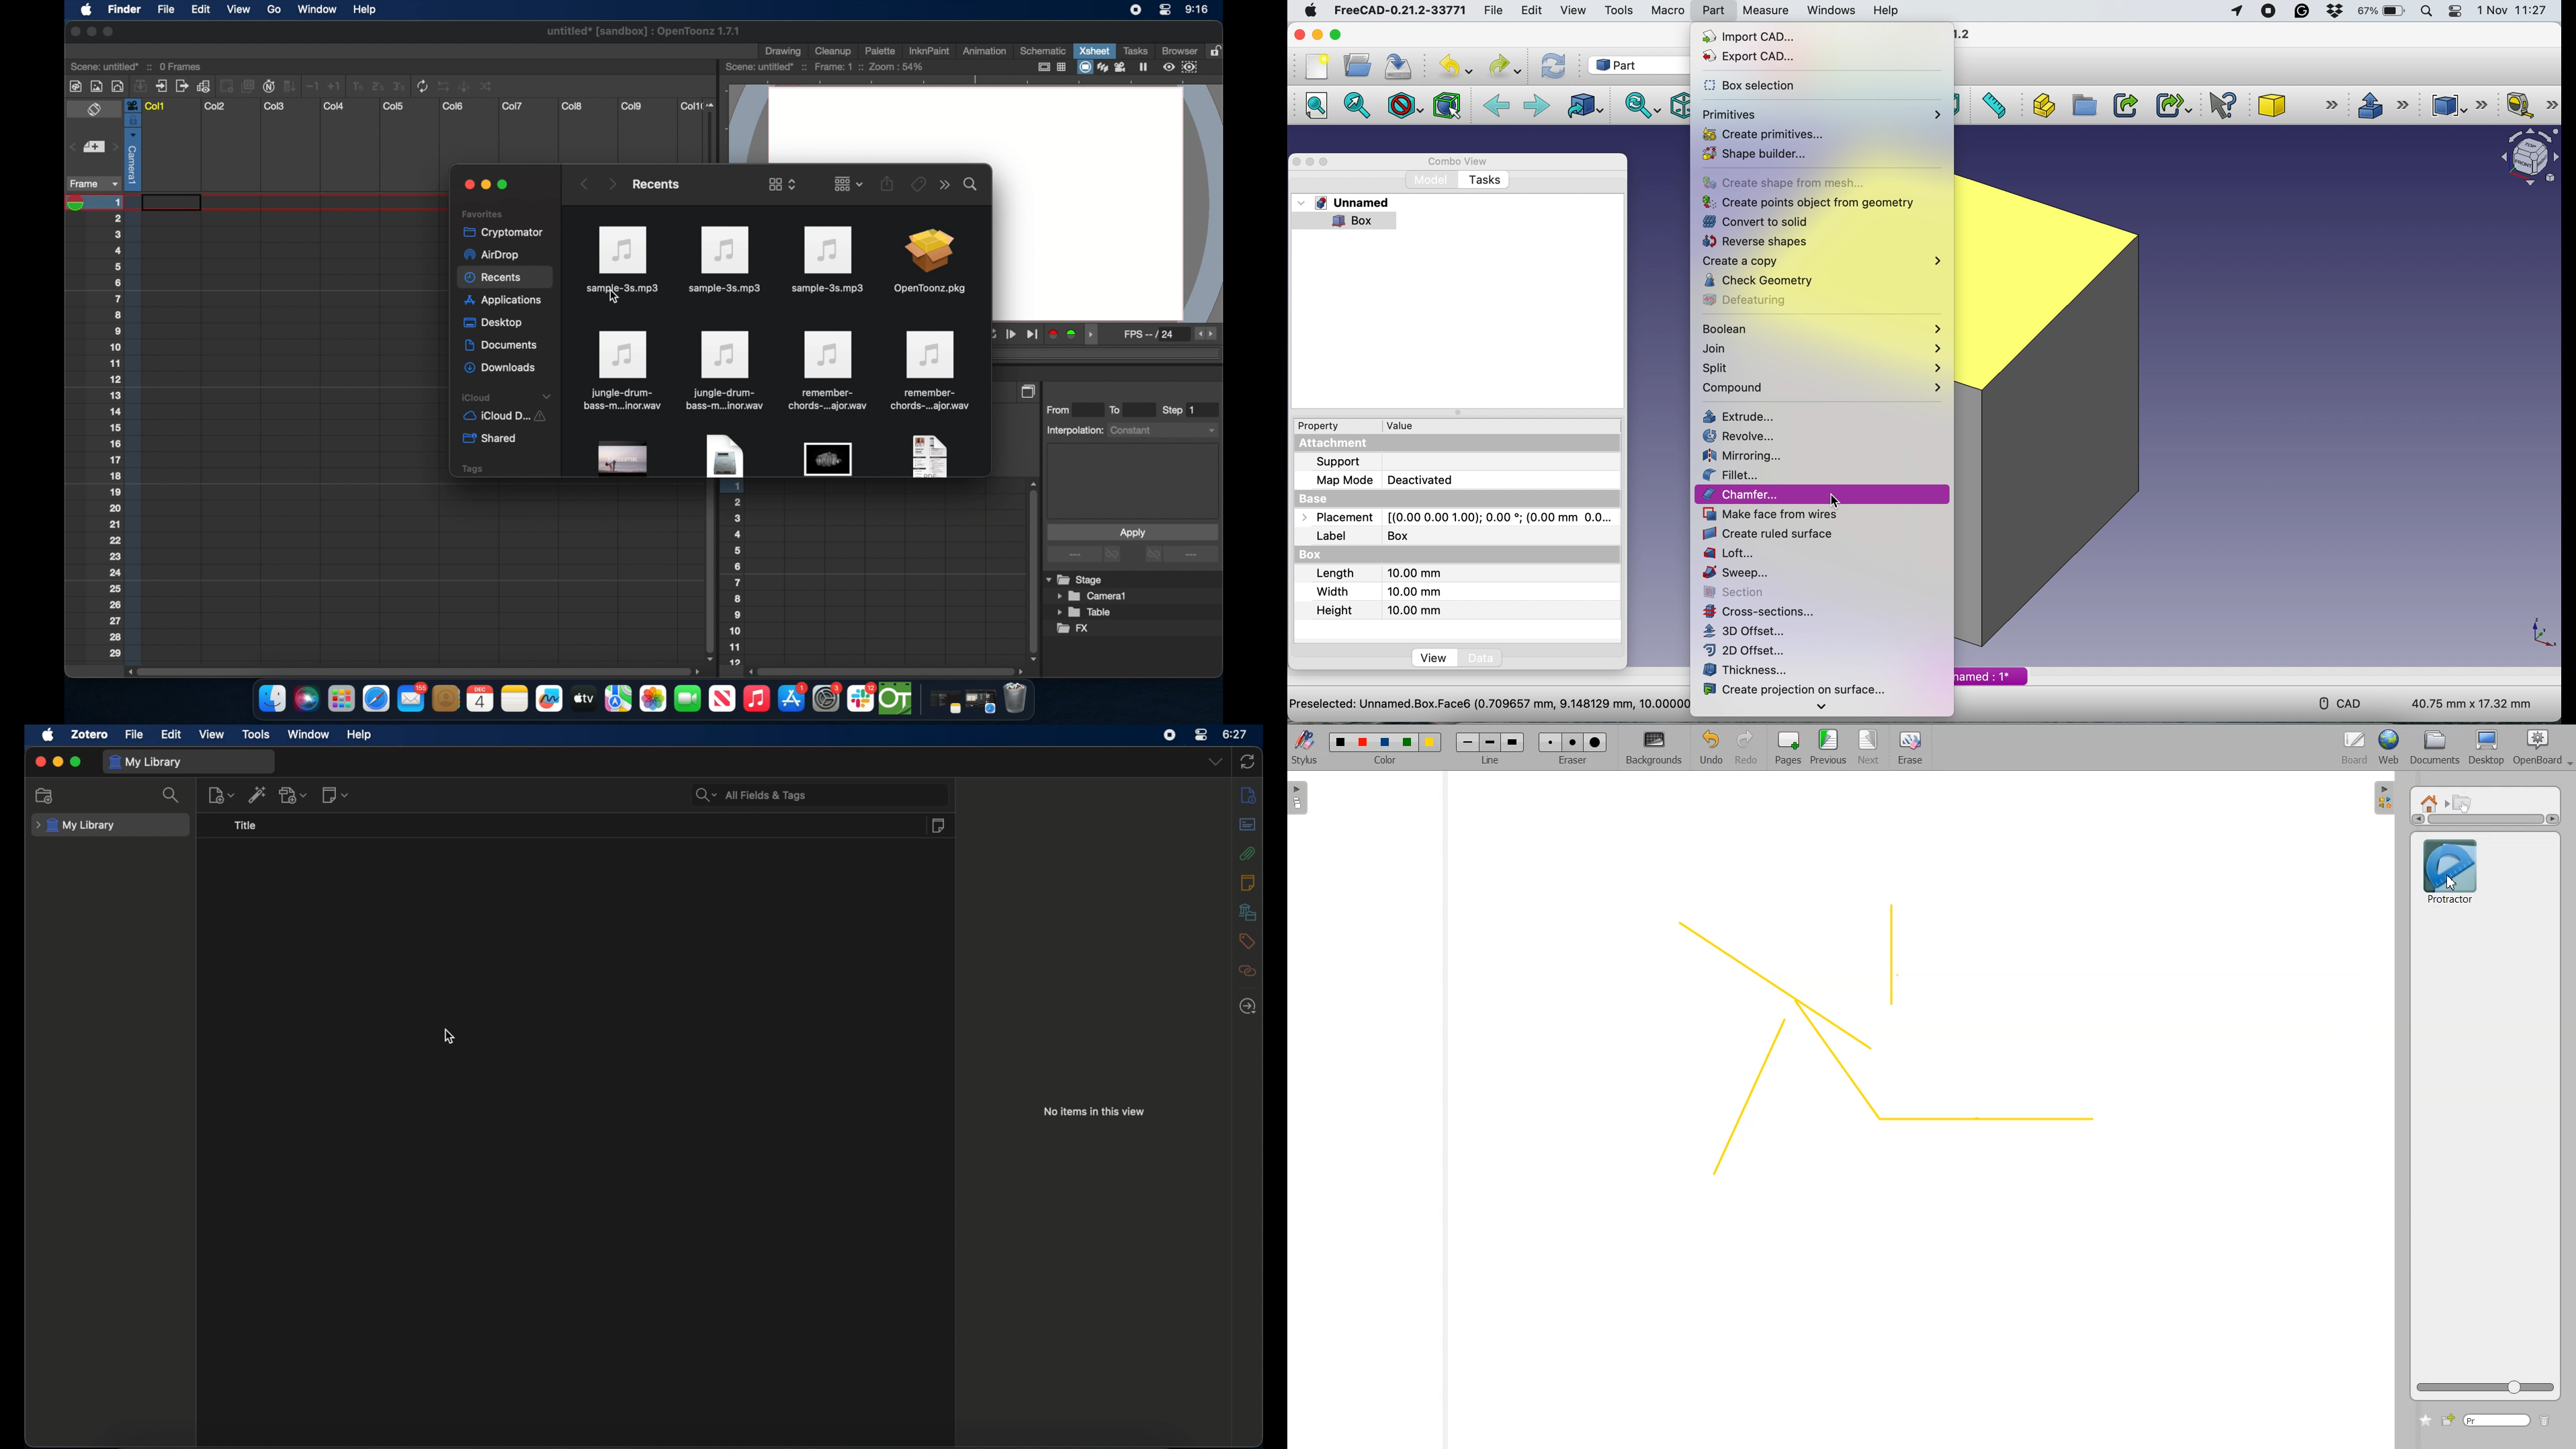 The height and width of the screenshot is (1456, 2576). What do you see at coordinates (1359, 535) in the screenshot?
I see `label` at bounding box center [1359, 535].